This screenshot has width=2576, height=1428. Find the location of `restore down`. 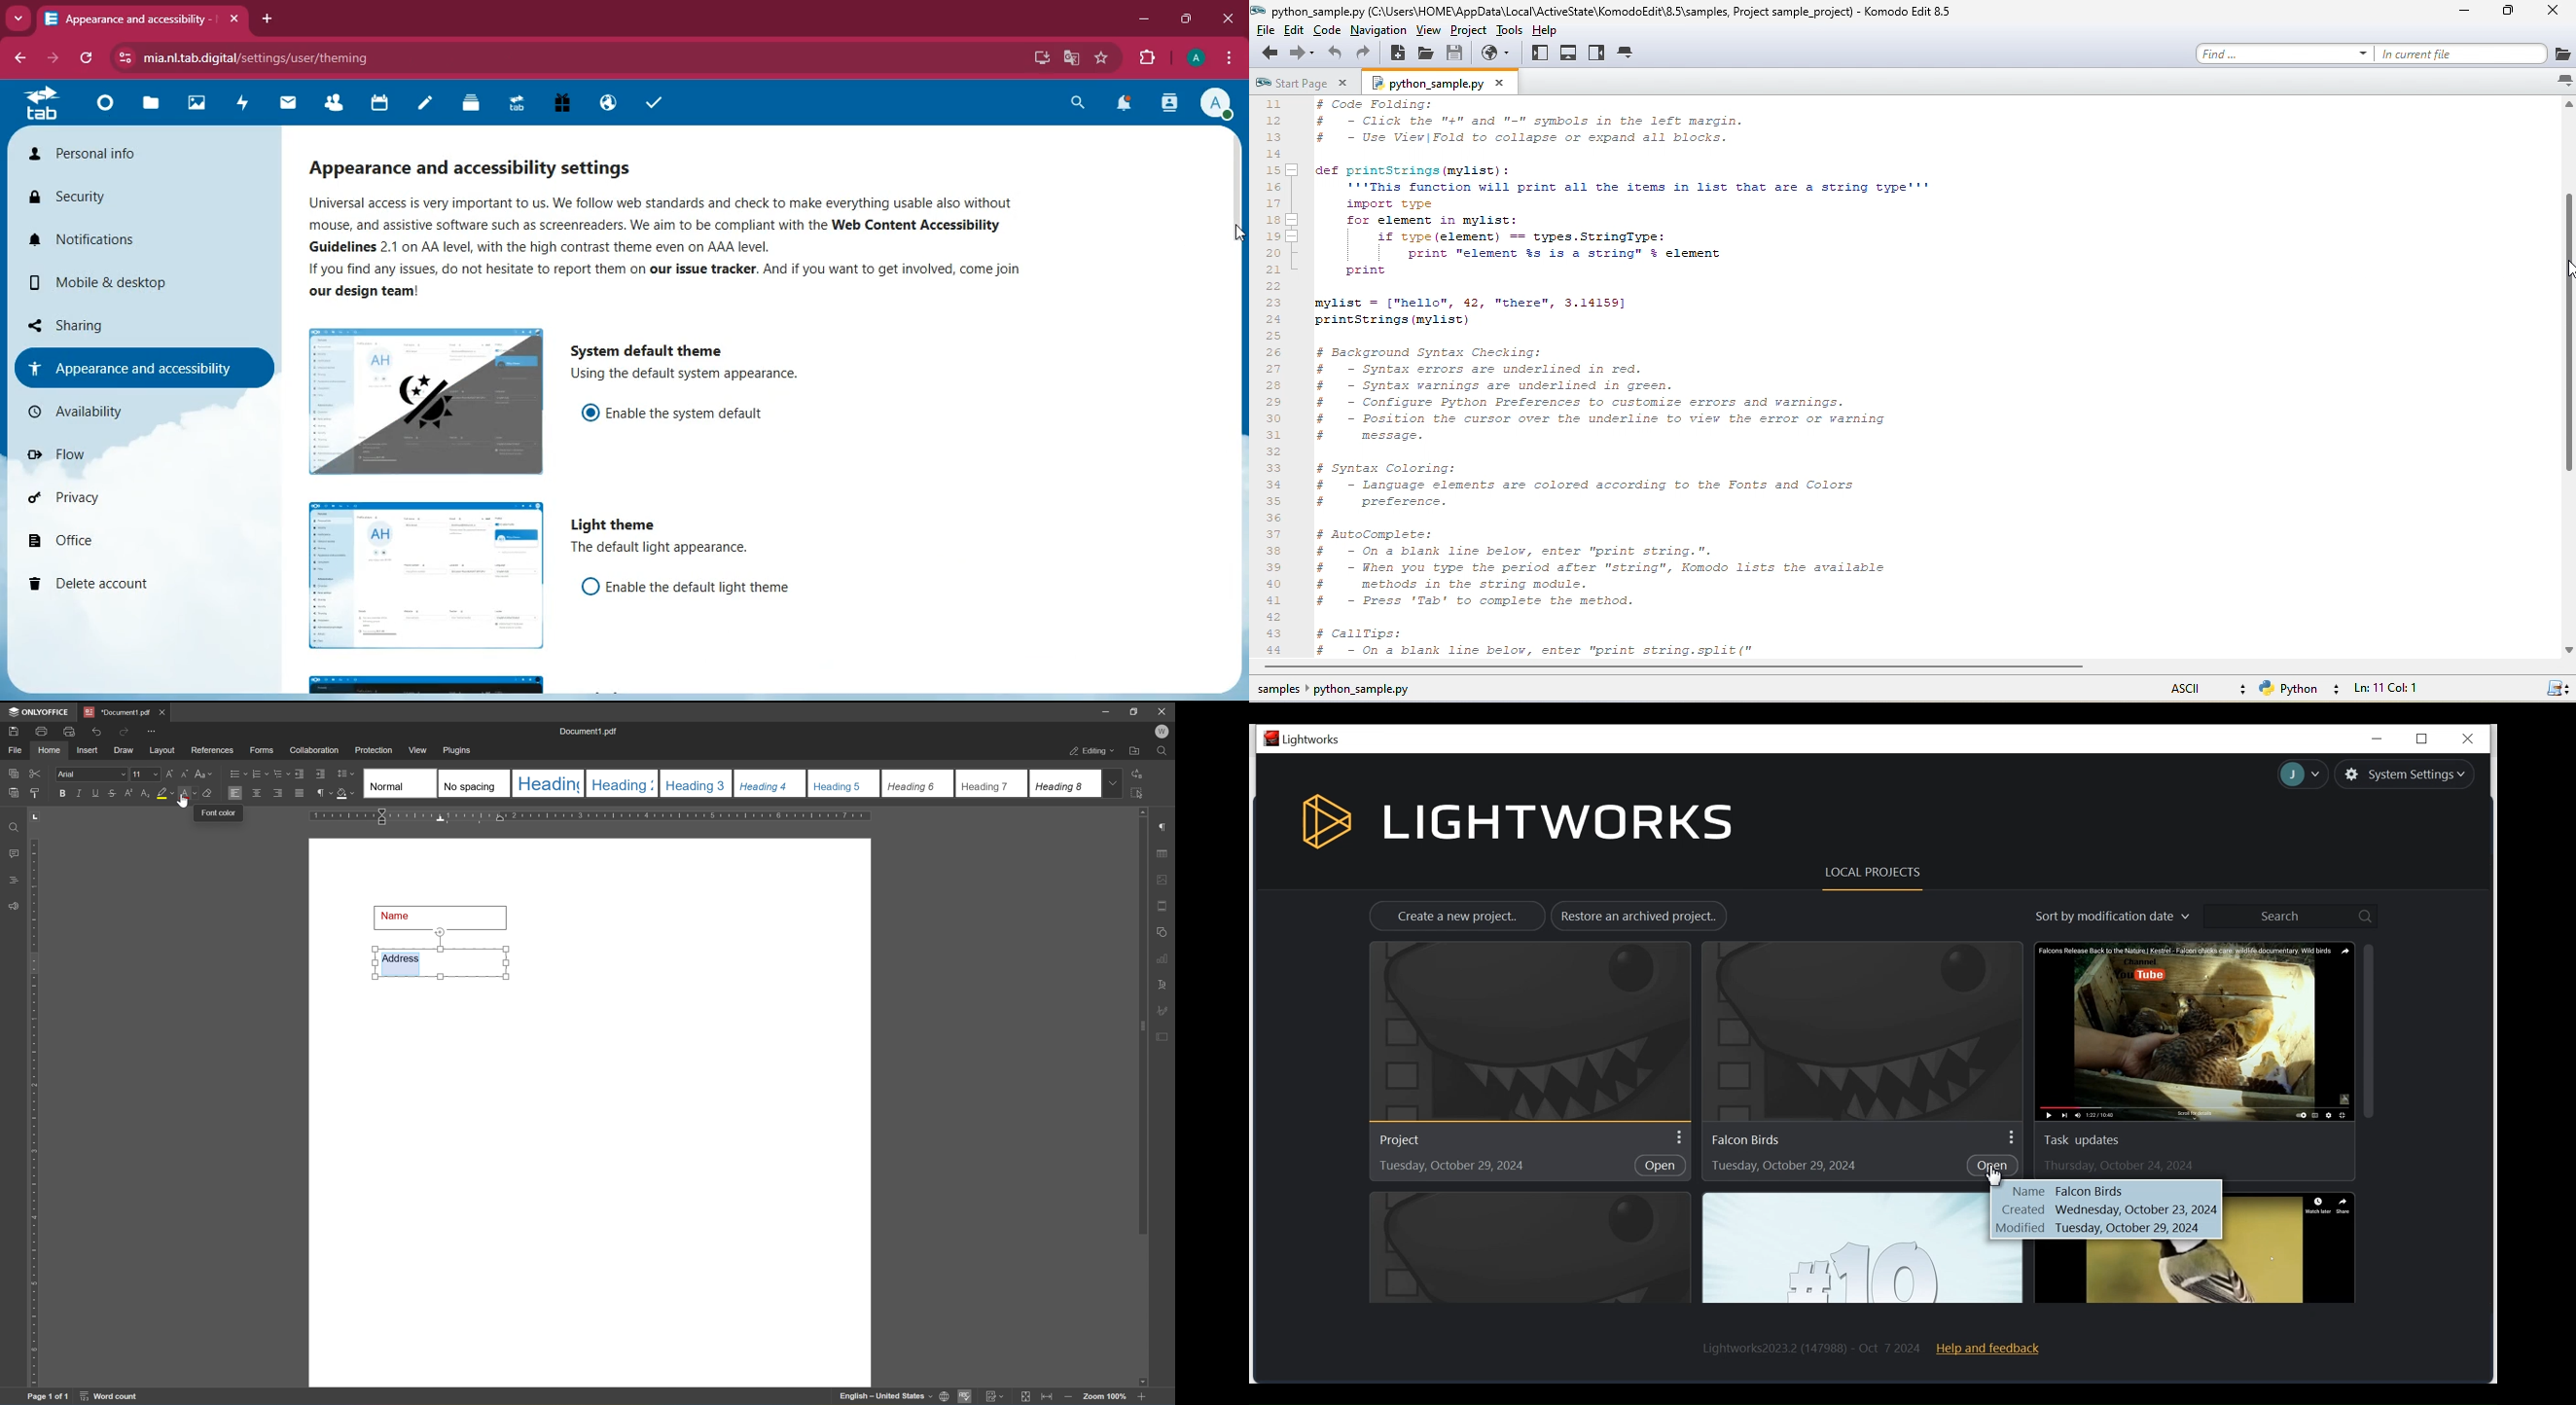

restore down is located at coordinates (1133, 712).